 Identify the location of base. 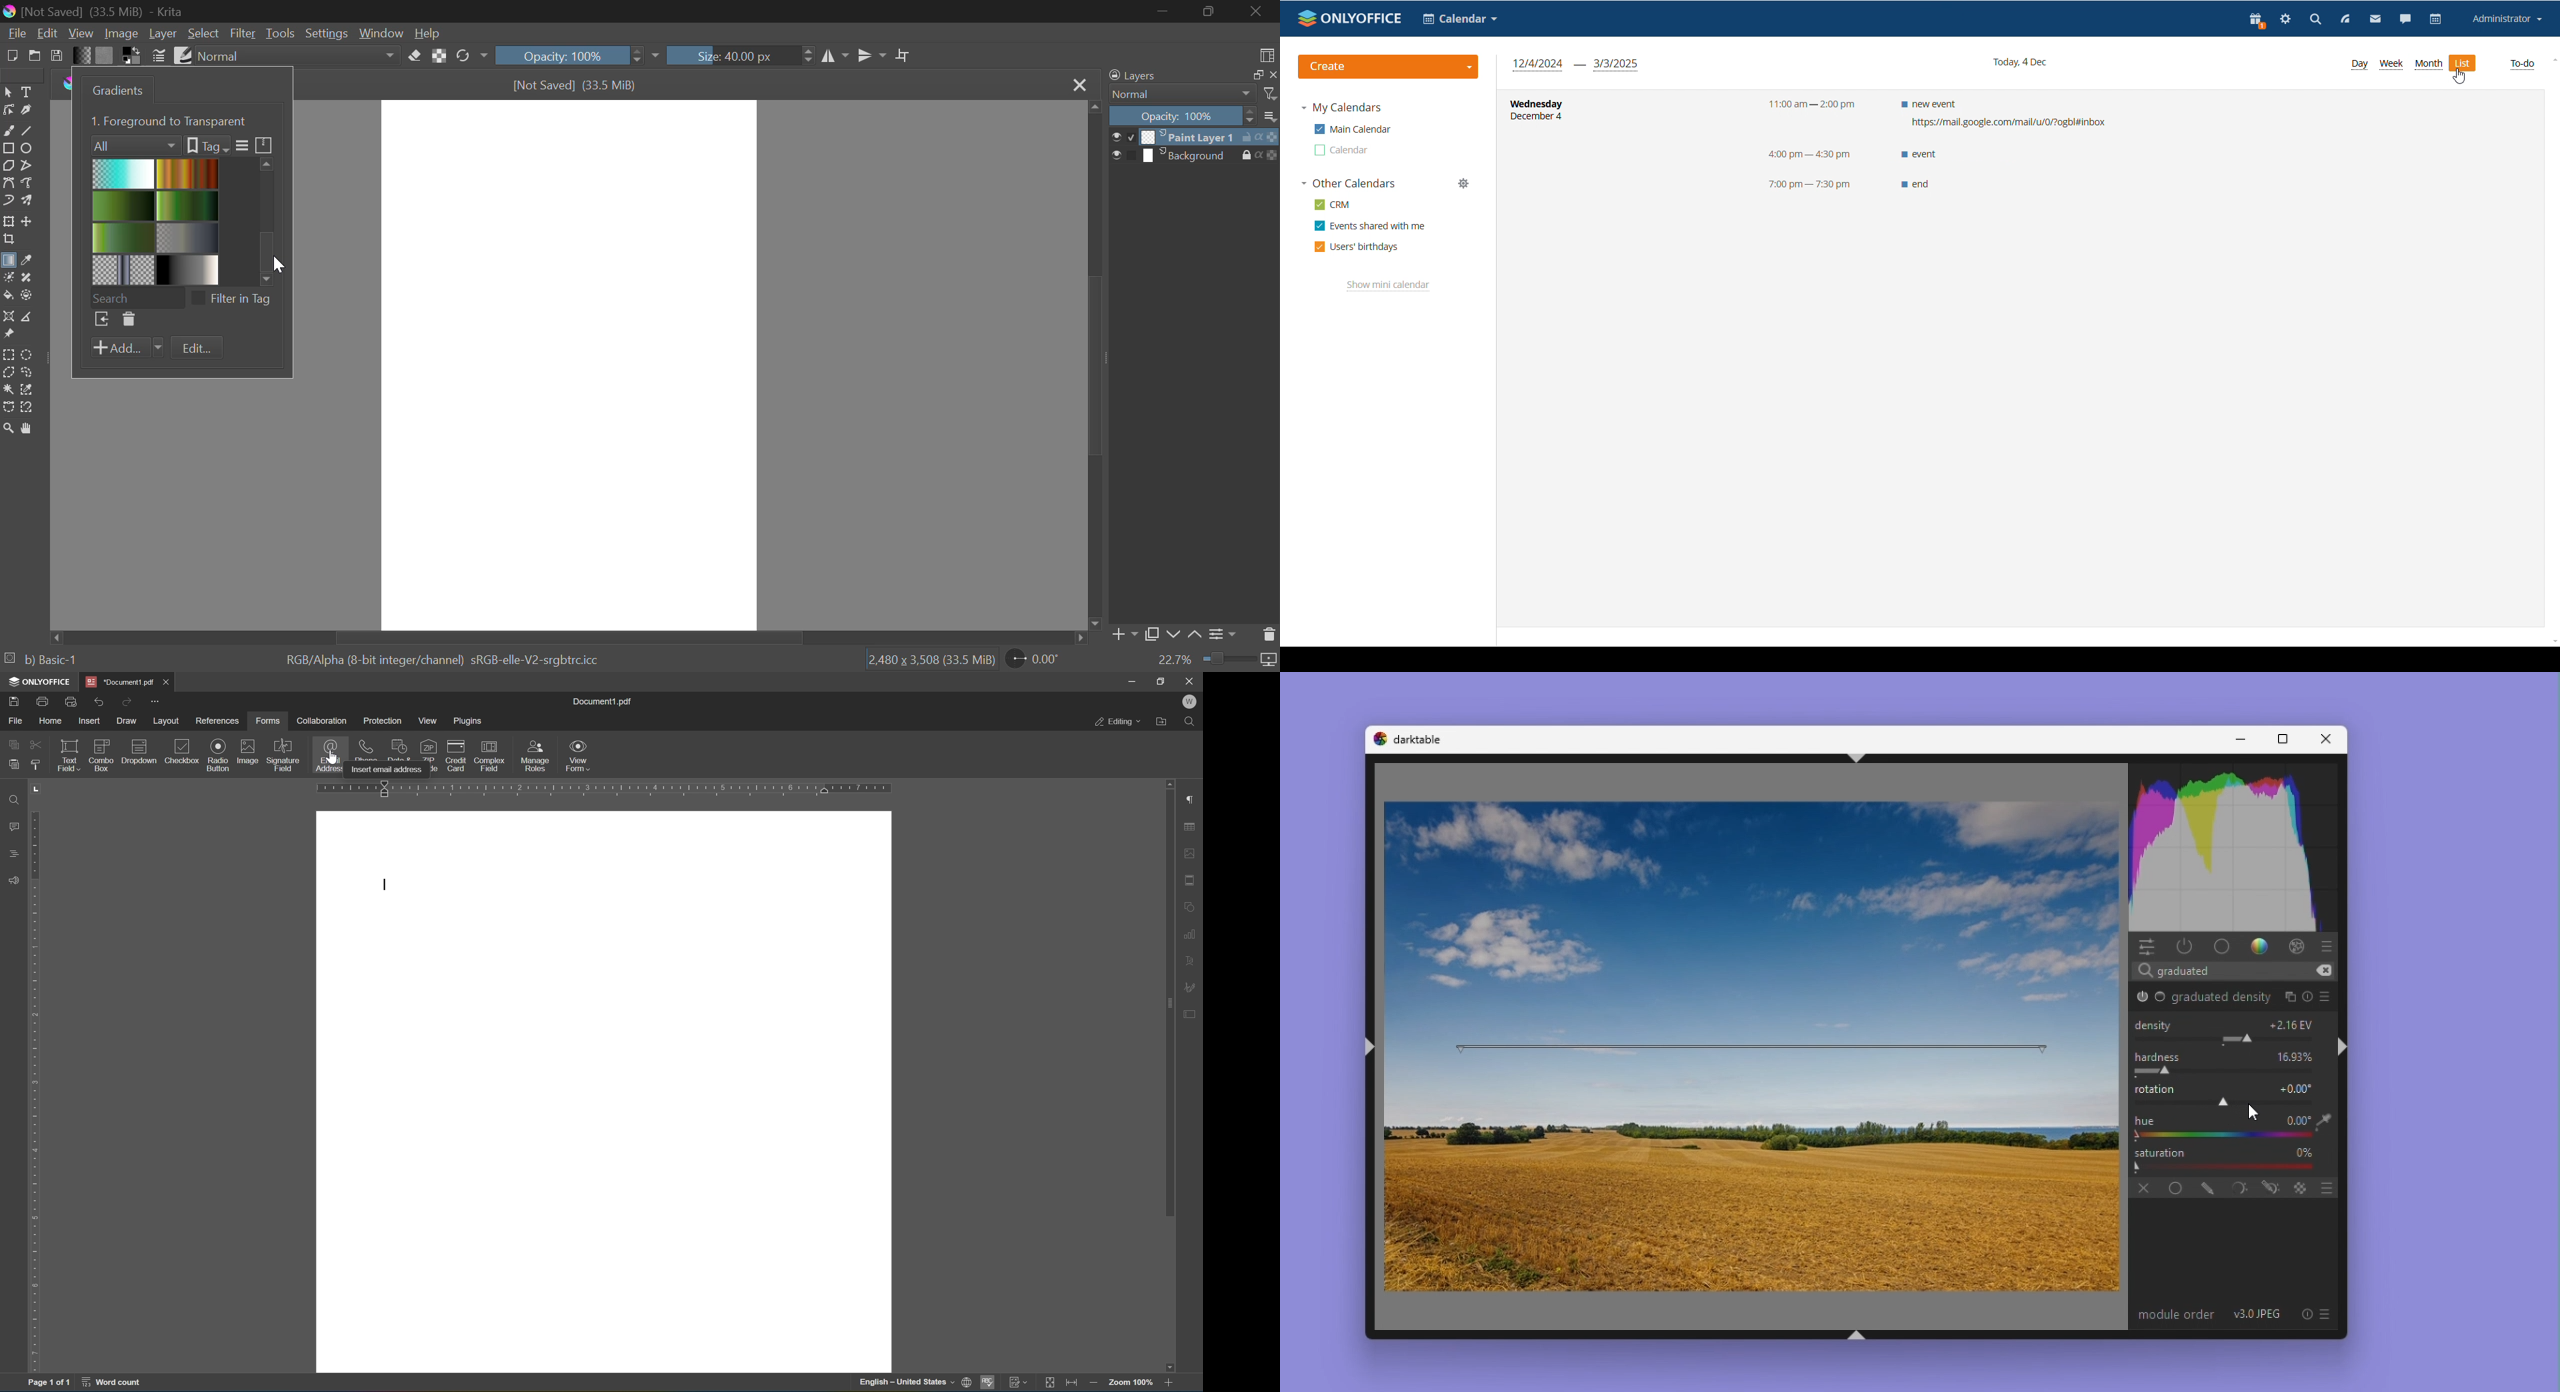
(2221, 946).